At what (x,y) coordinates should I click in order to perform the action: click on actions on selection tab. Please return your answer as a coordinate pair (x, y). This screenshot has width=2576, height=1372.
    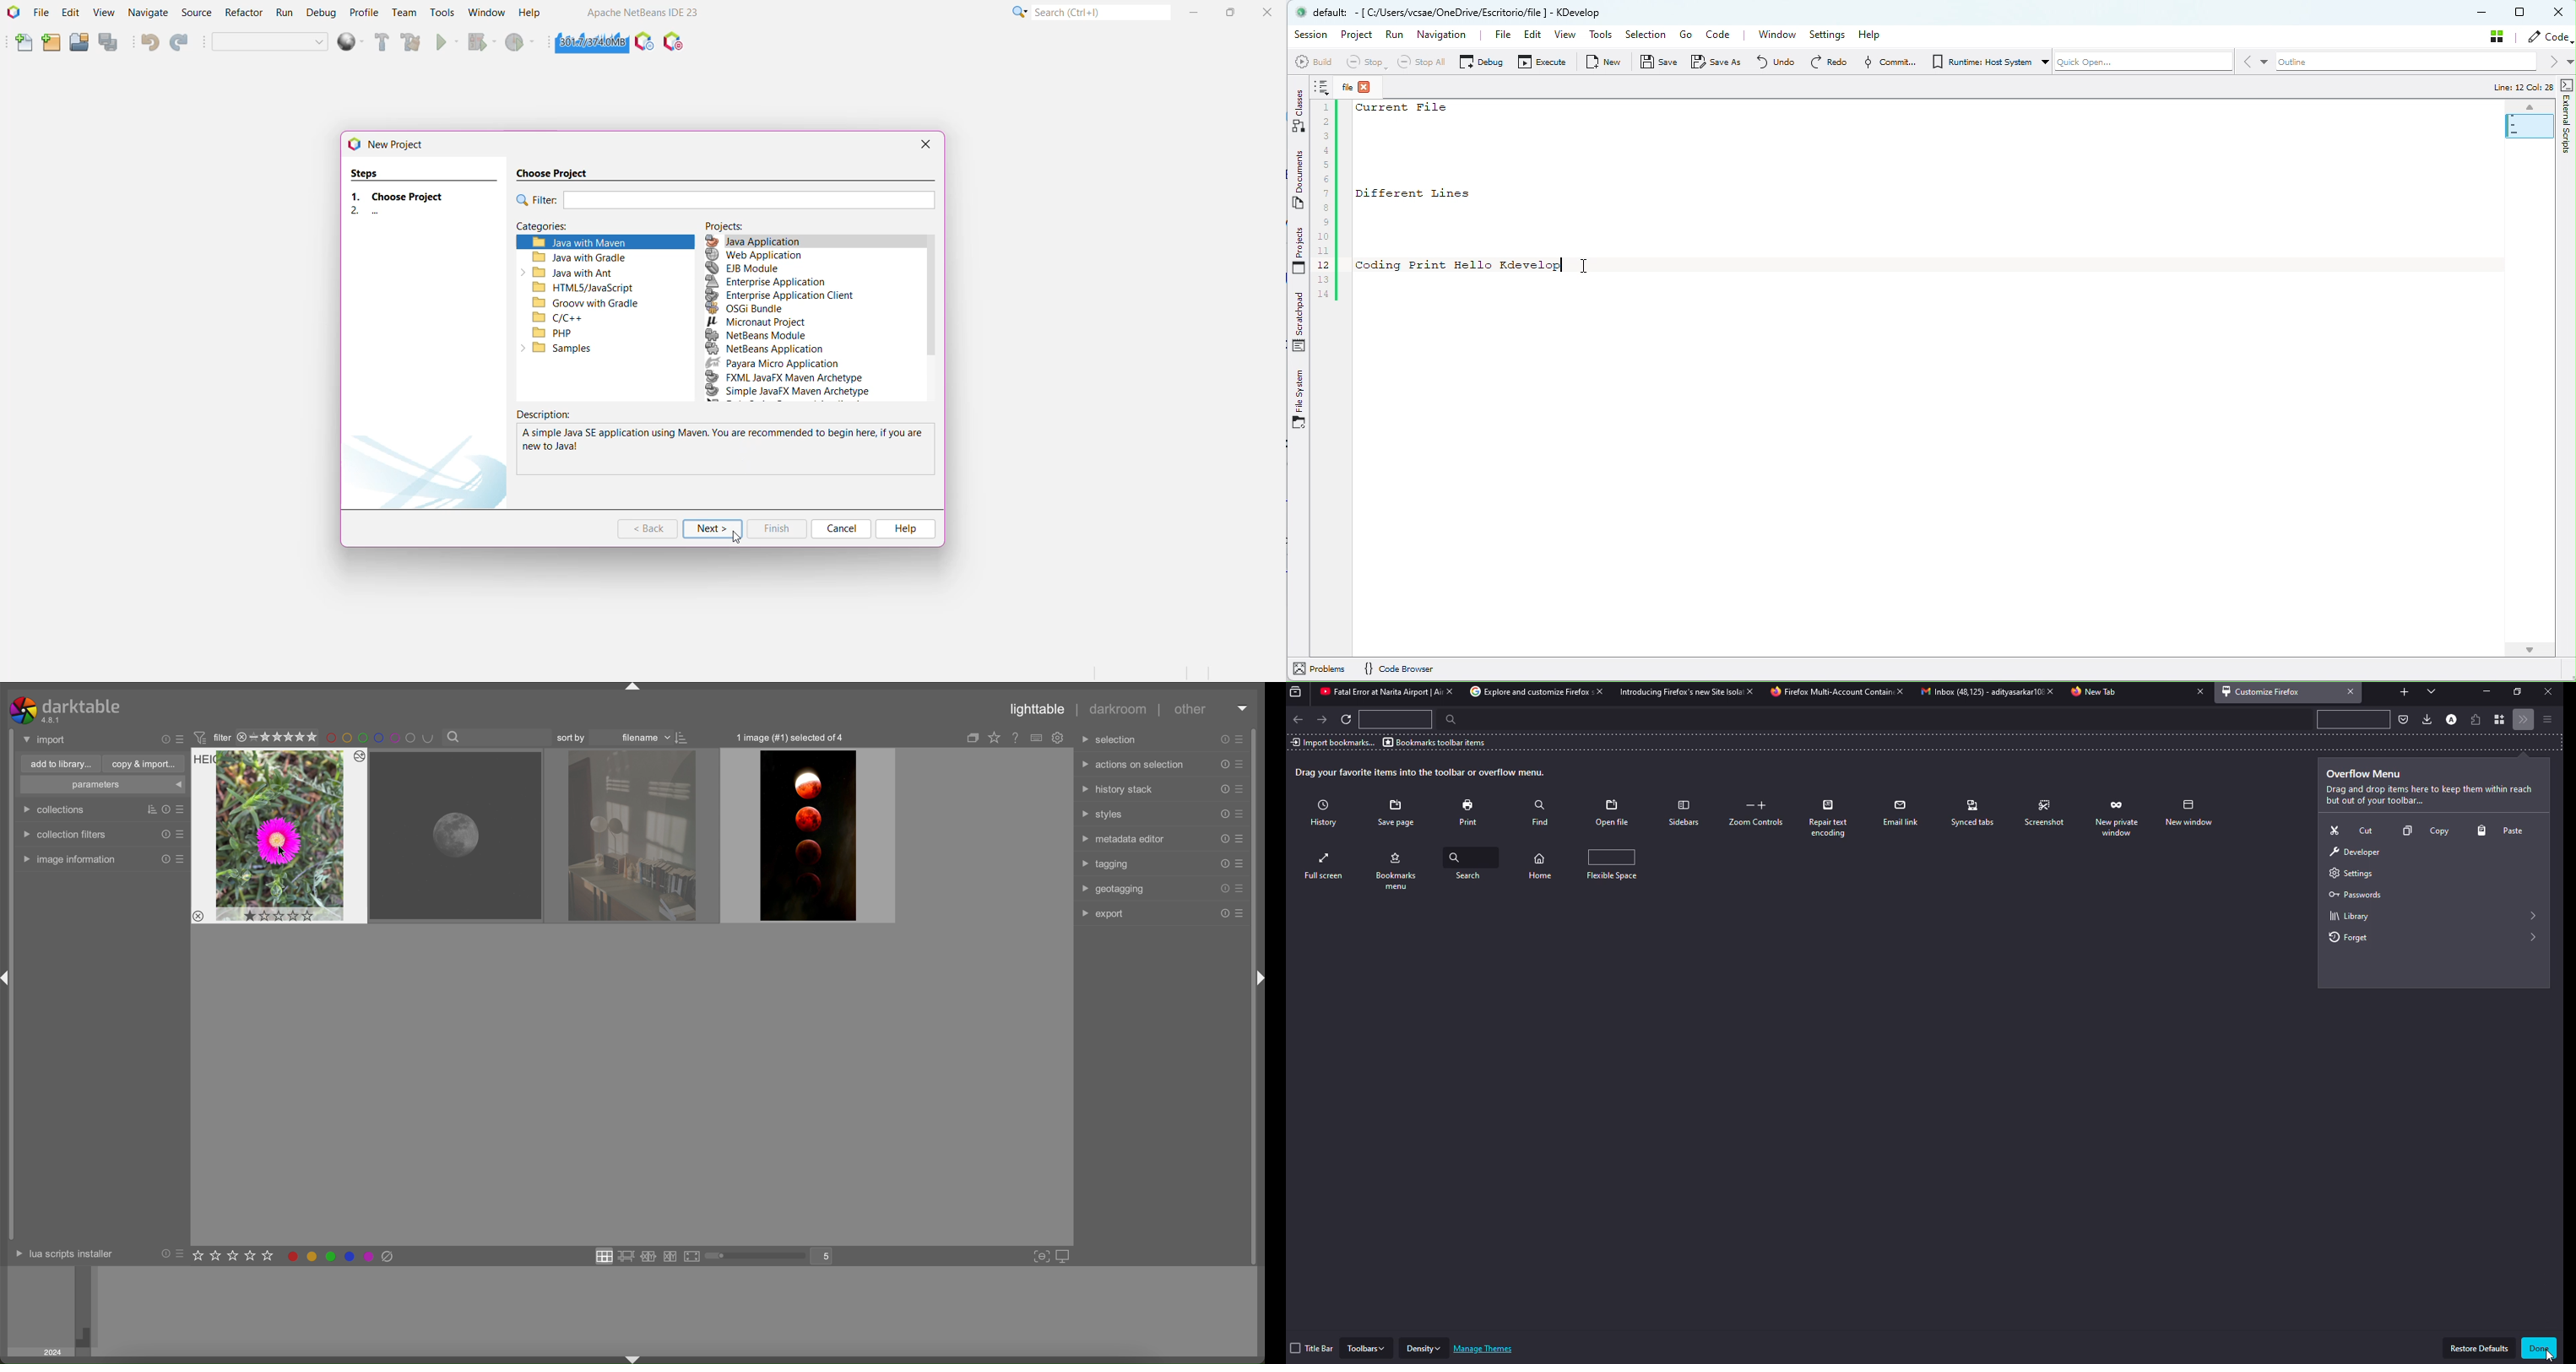
    Looking at the image, I should click on (1131, 765).